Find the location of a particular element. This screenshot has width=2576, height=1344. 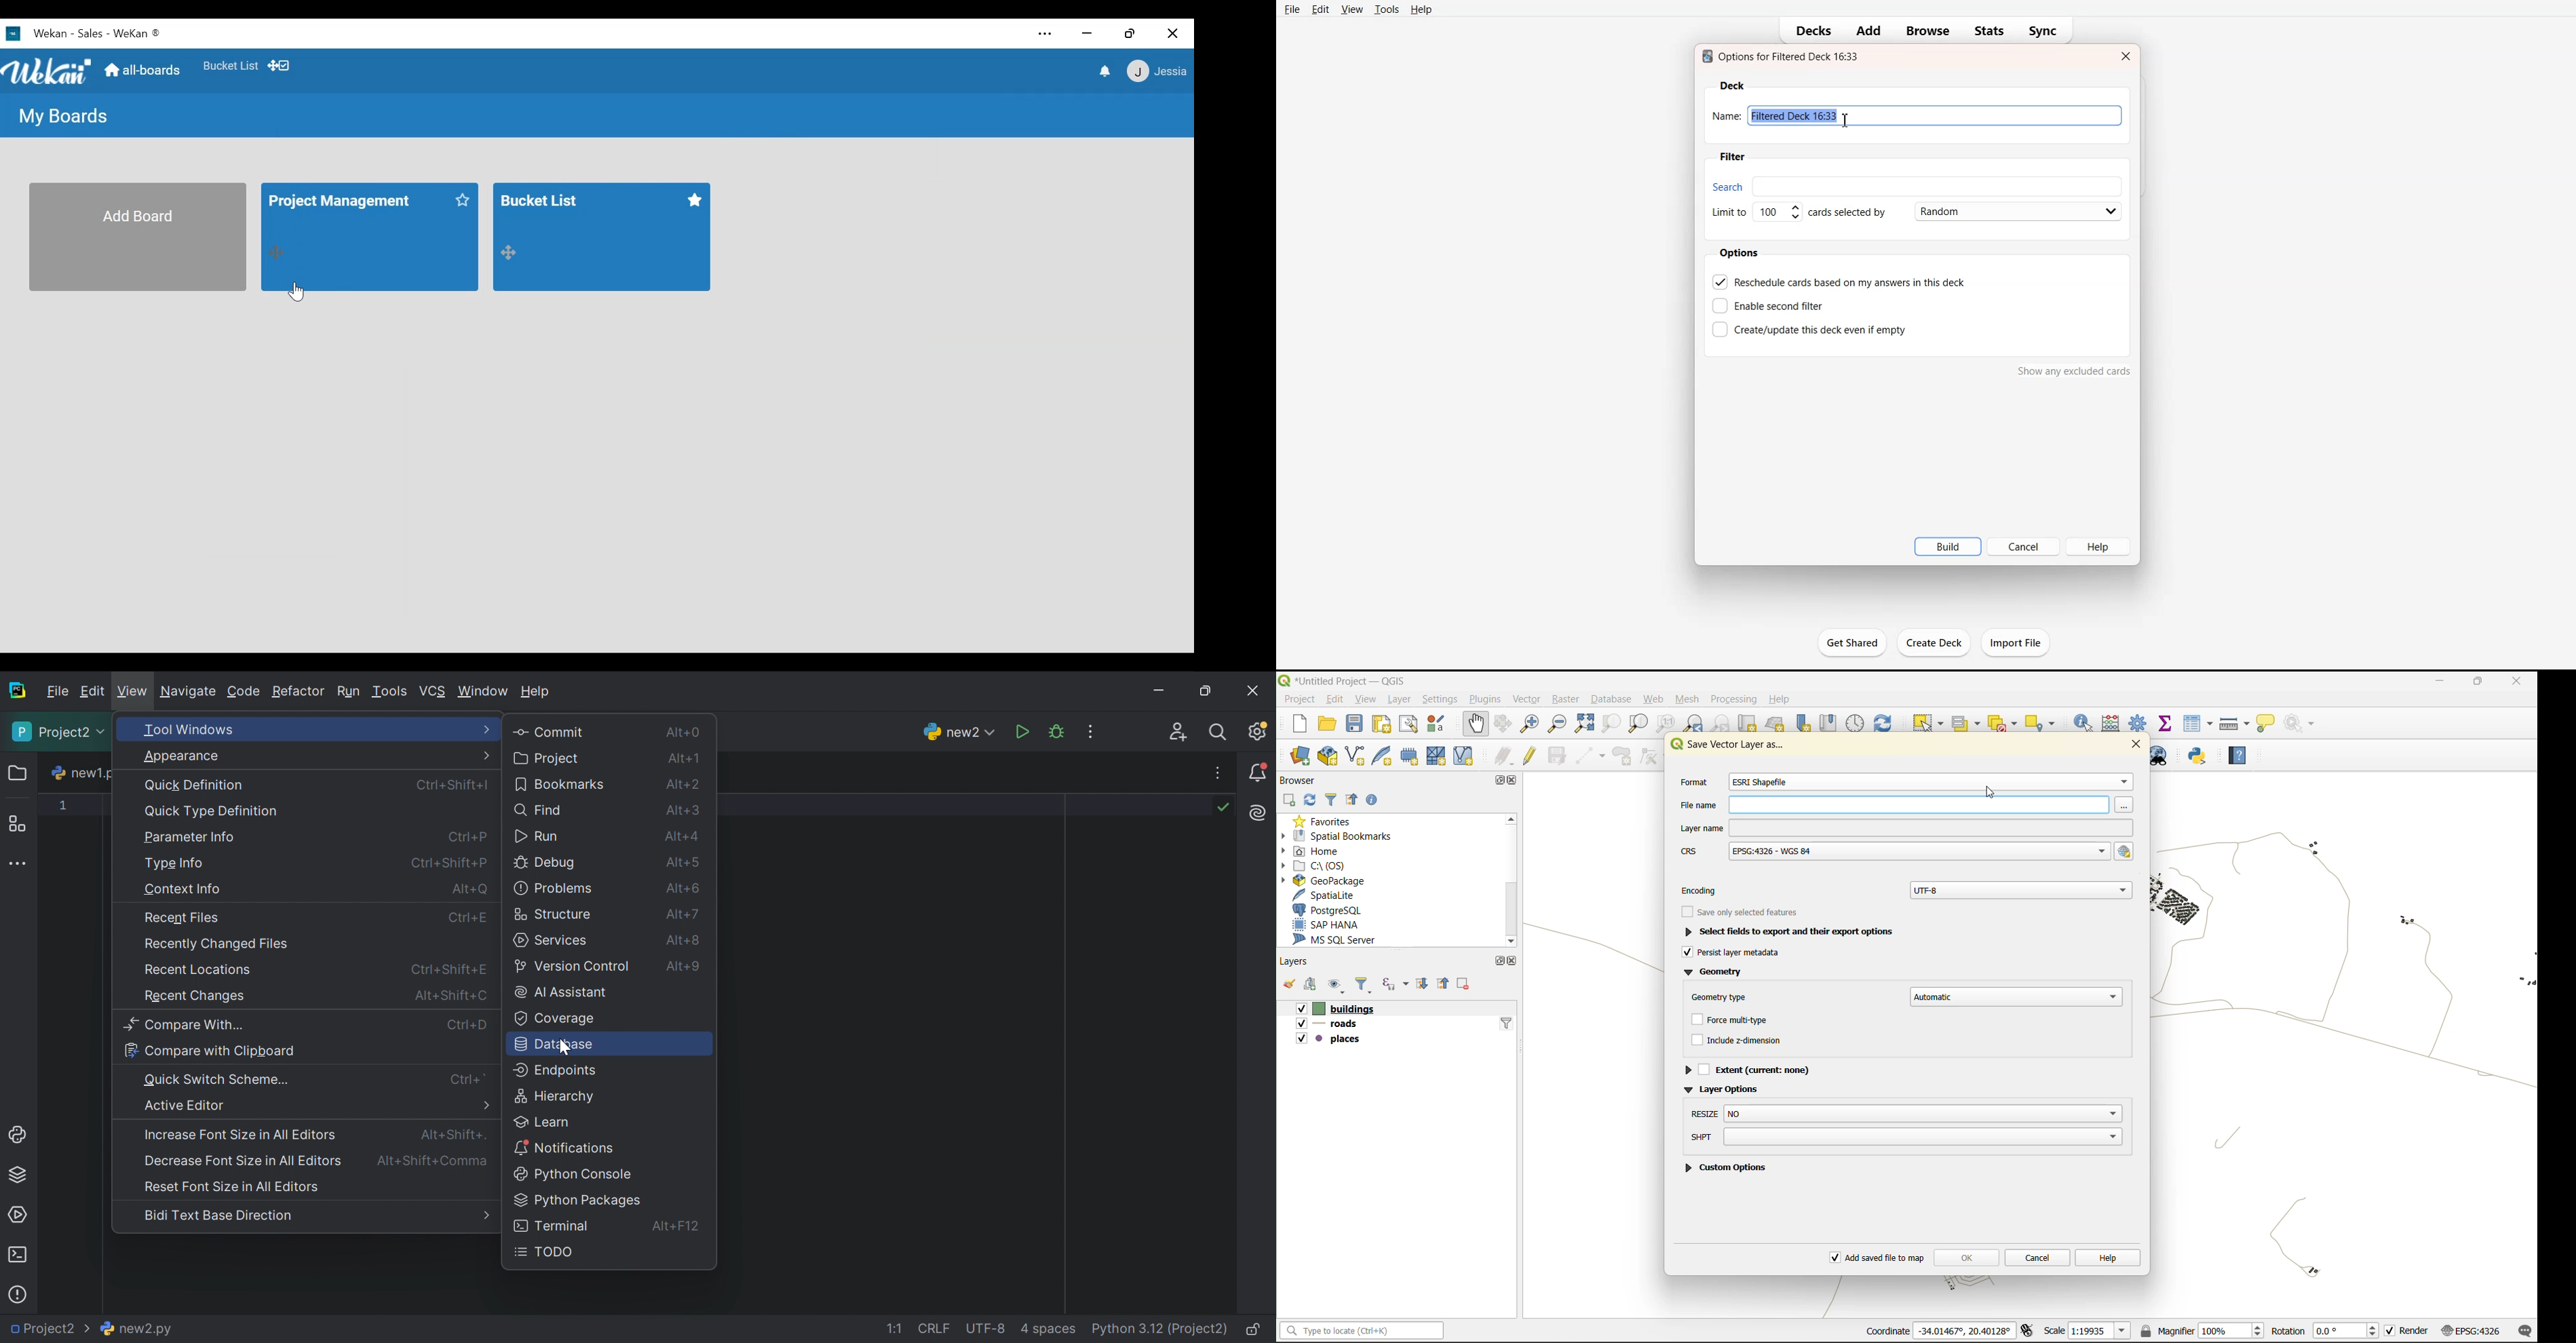

Create this deck even if empty is located at coordinates (1809, 328).